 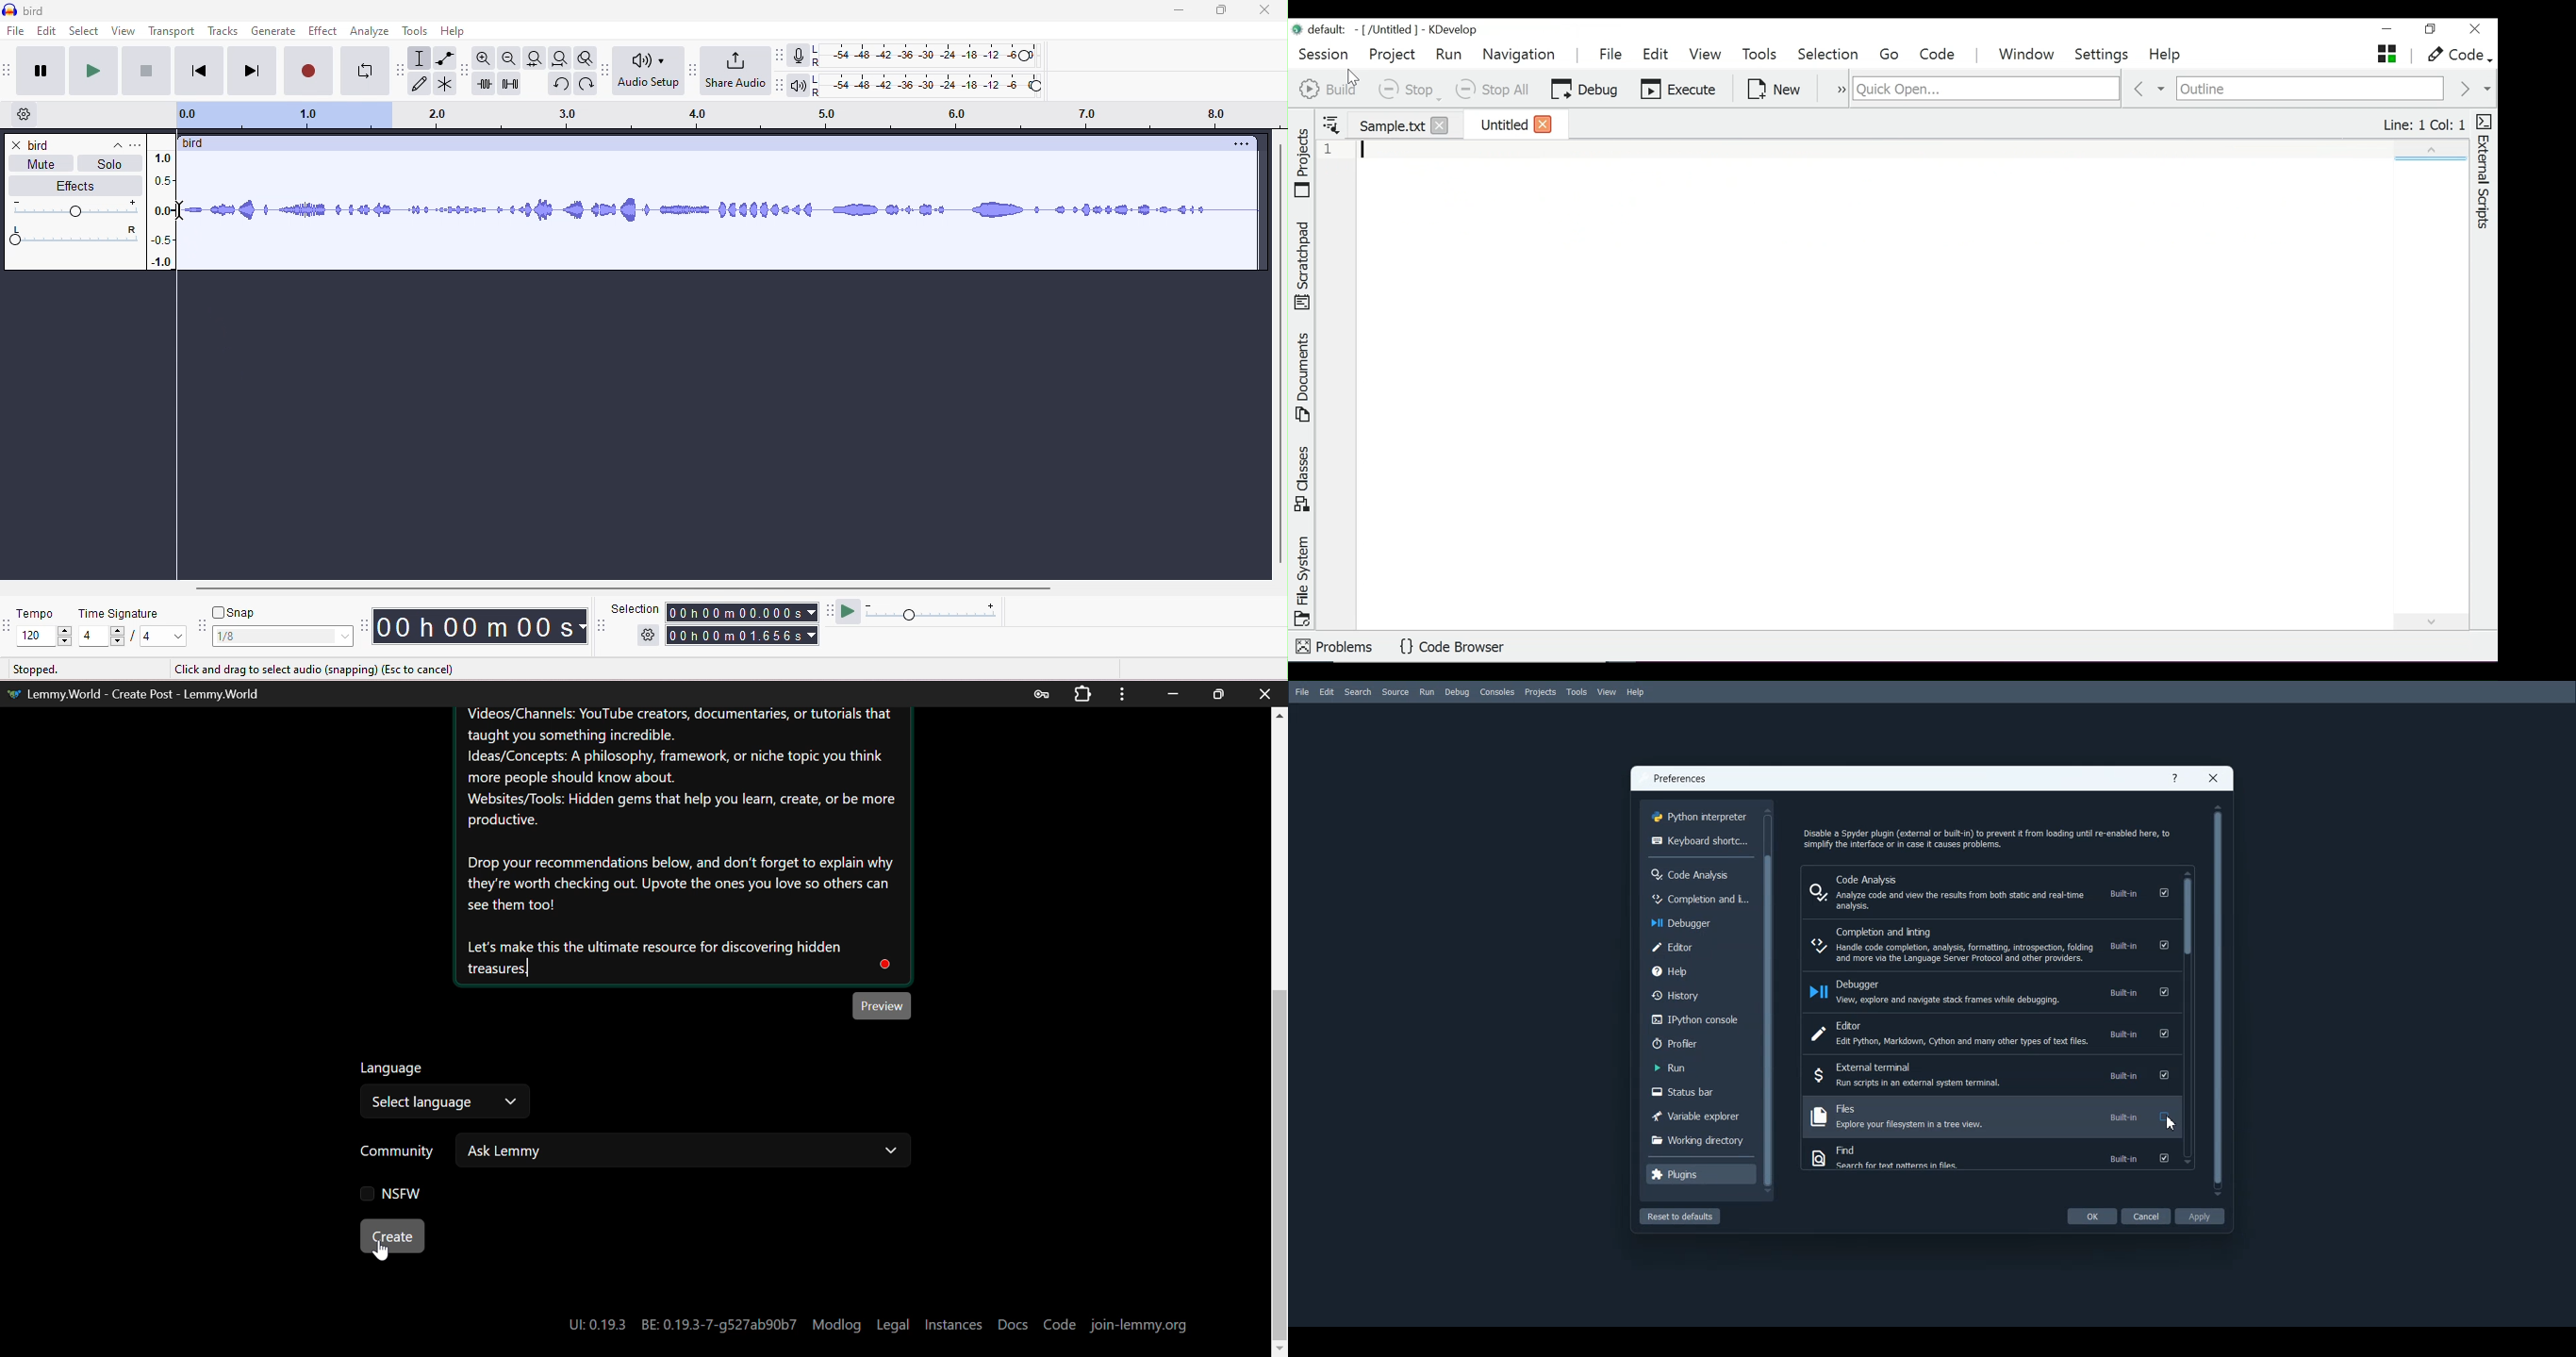 I want to click on External Terminal, so click(x=1989, y=1075).